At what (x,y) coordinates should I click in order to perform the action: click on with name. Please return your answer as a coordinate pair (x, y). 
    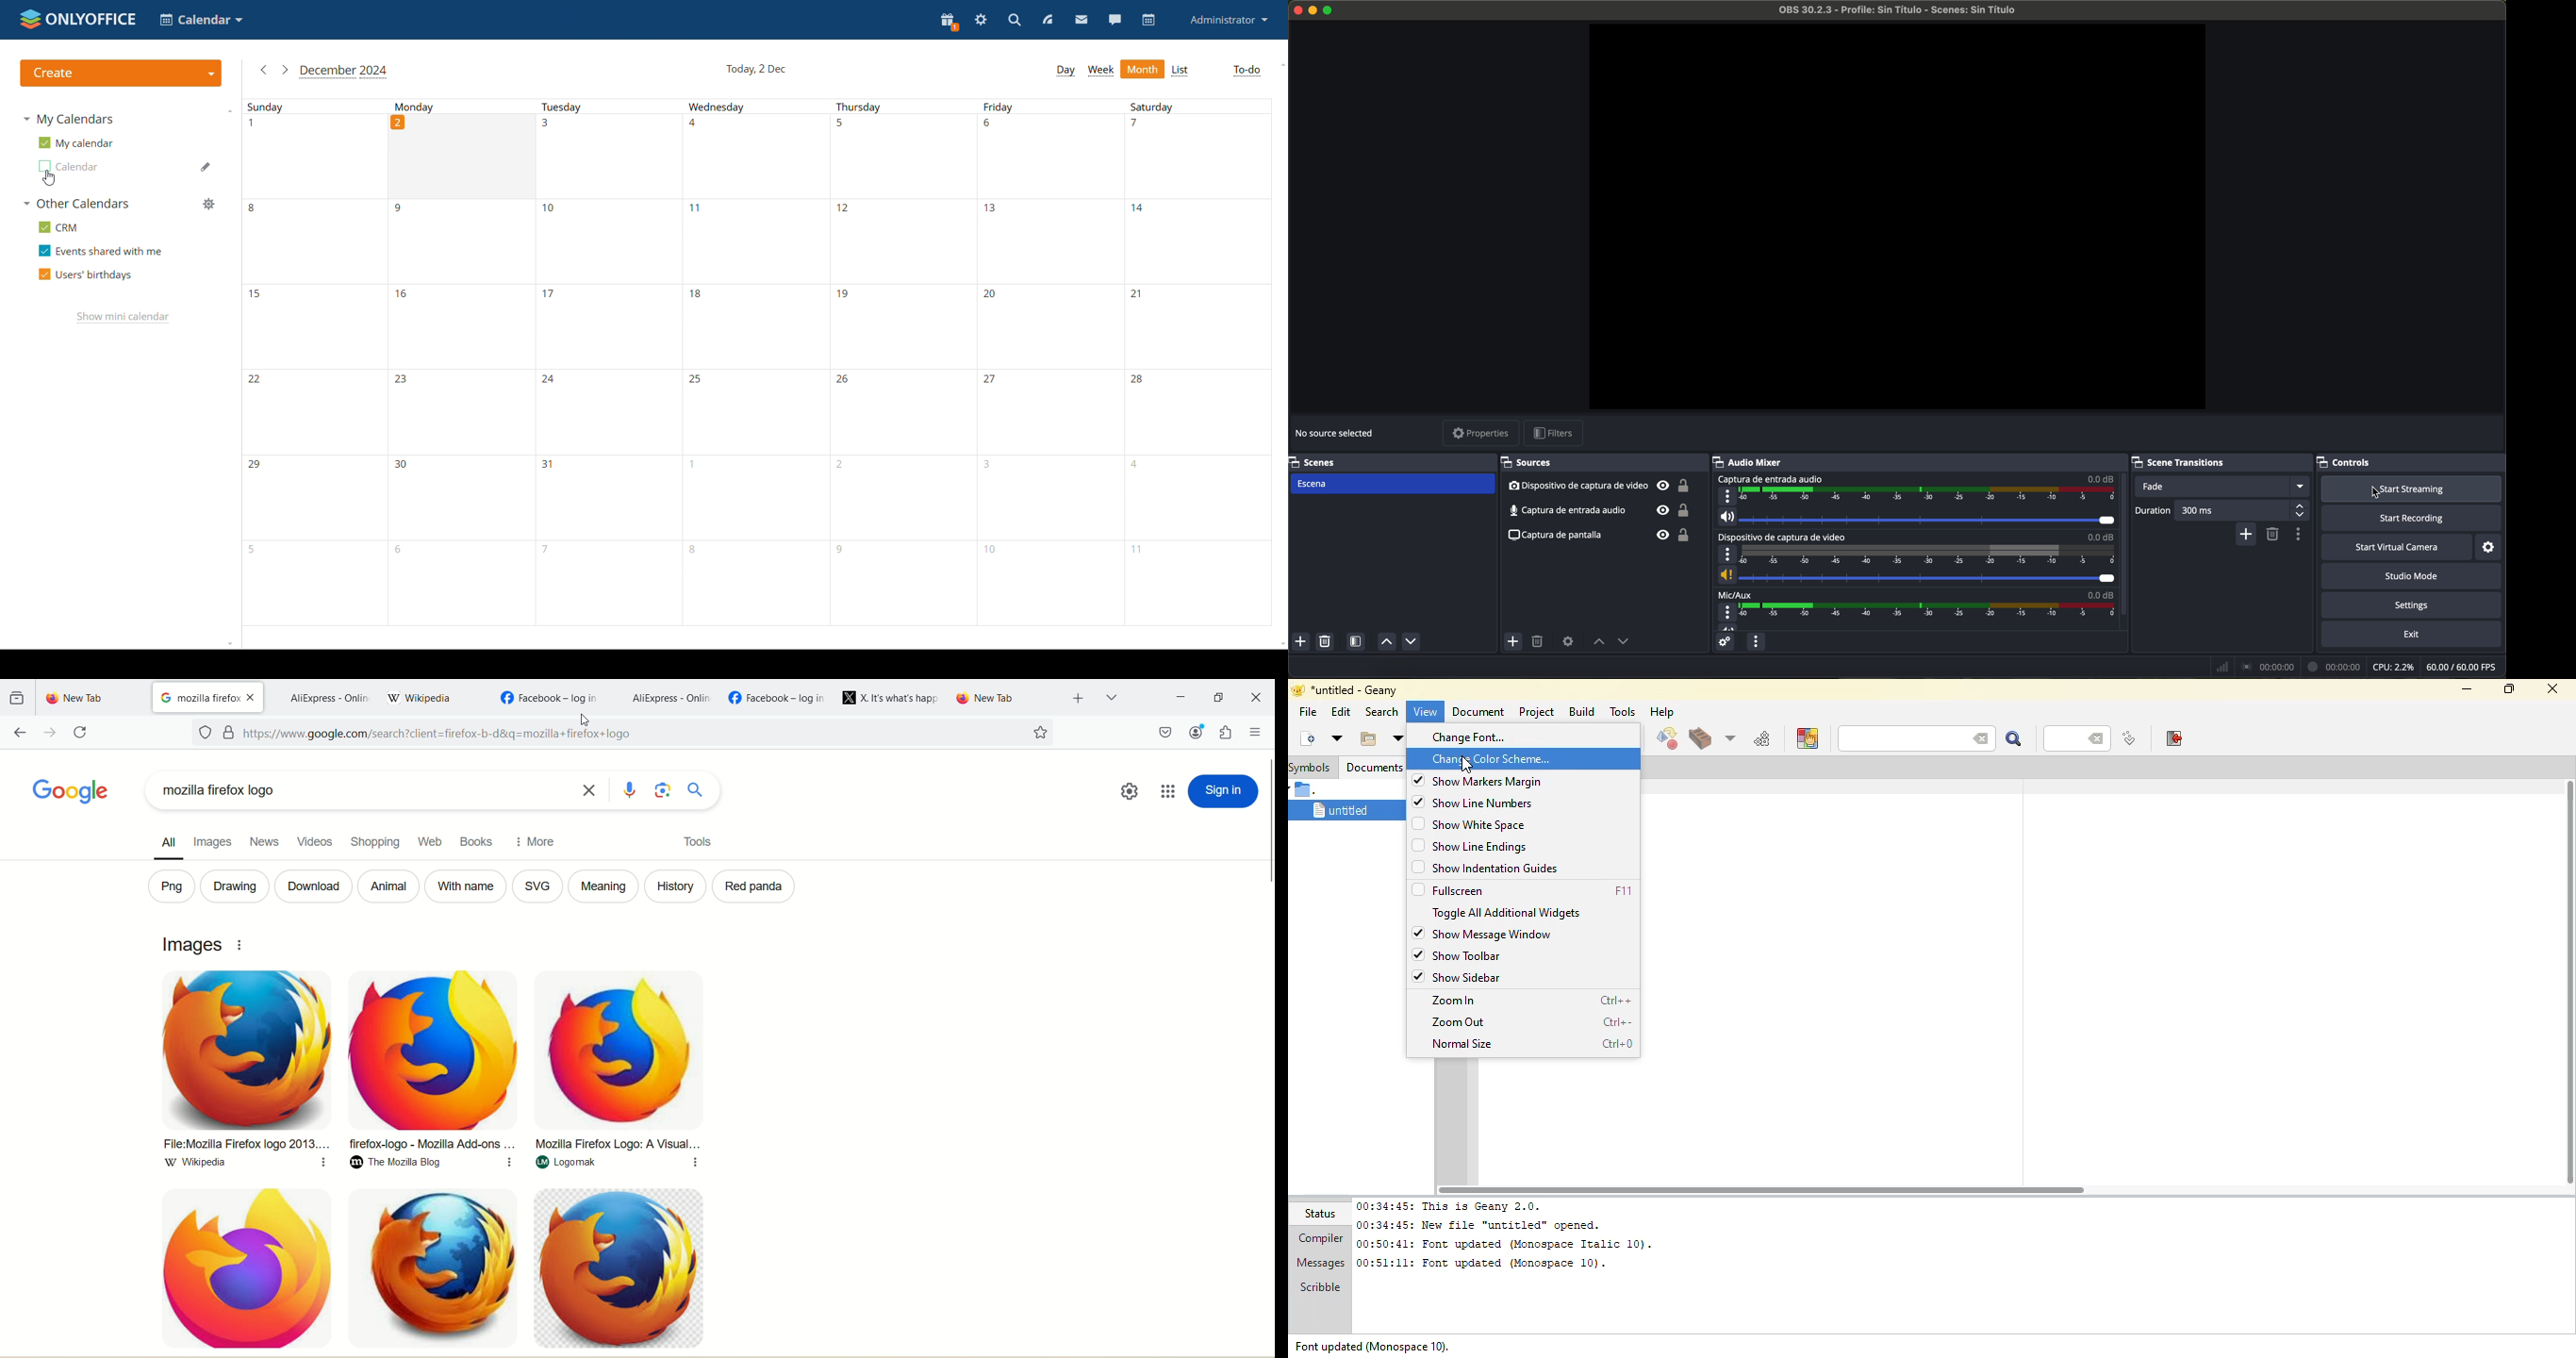
    Looking at the image, I should click on (466, 885).